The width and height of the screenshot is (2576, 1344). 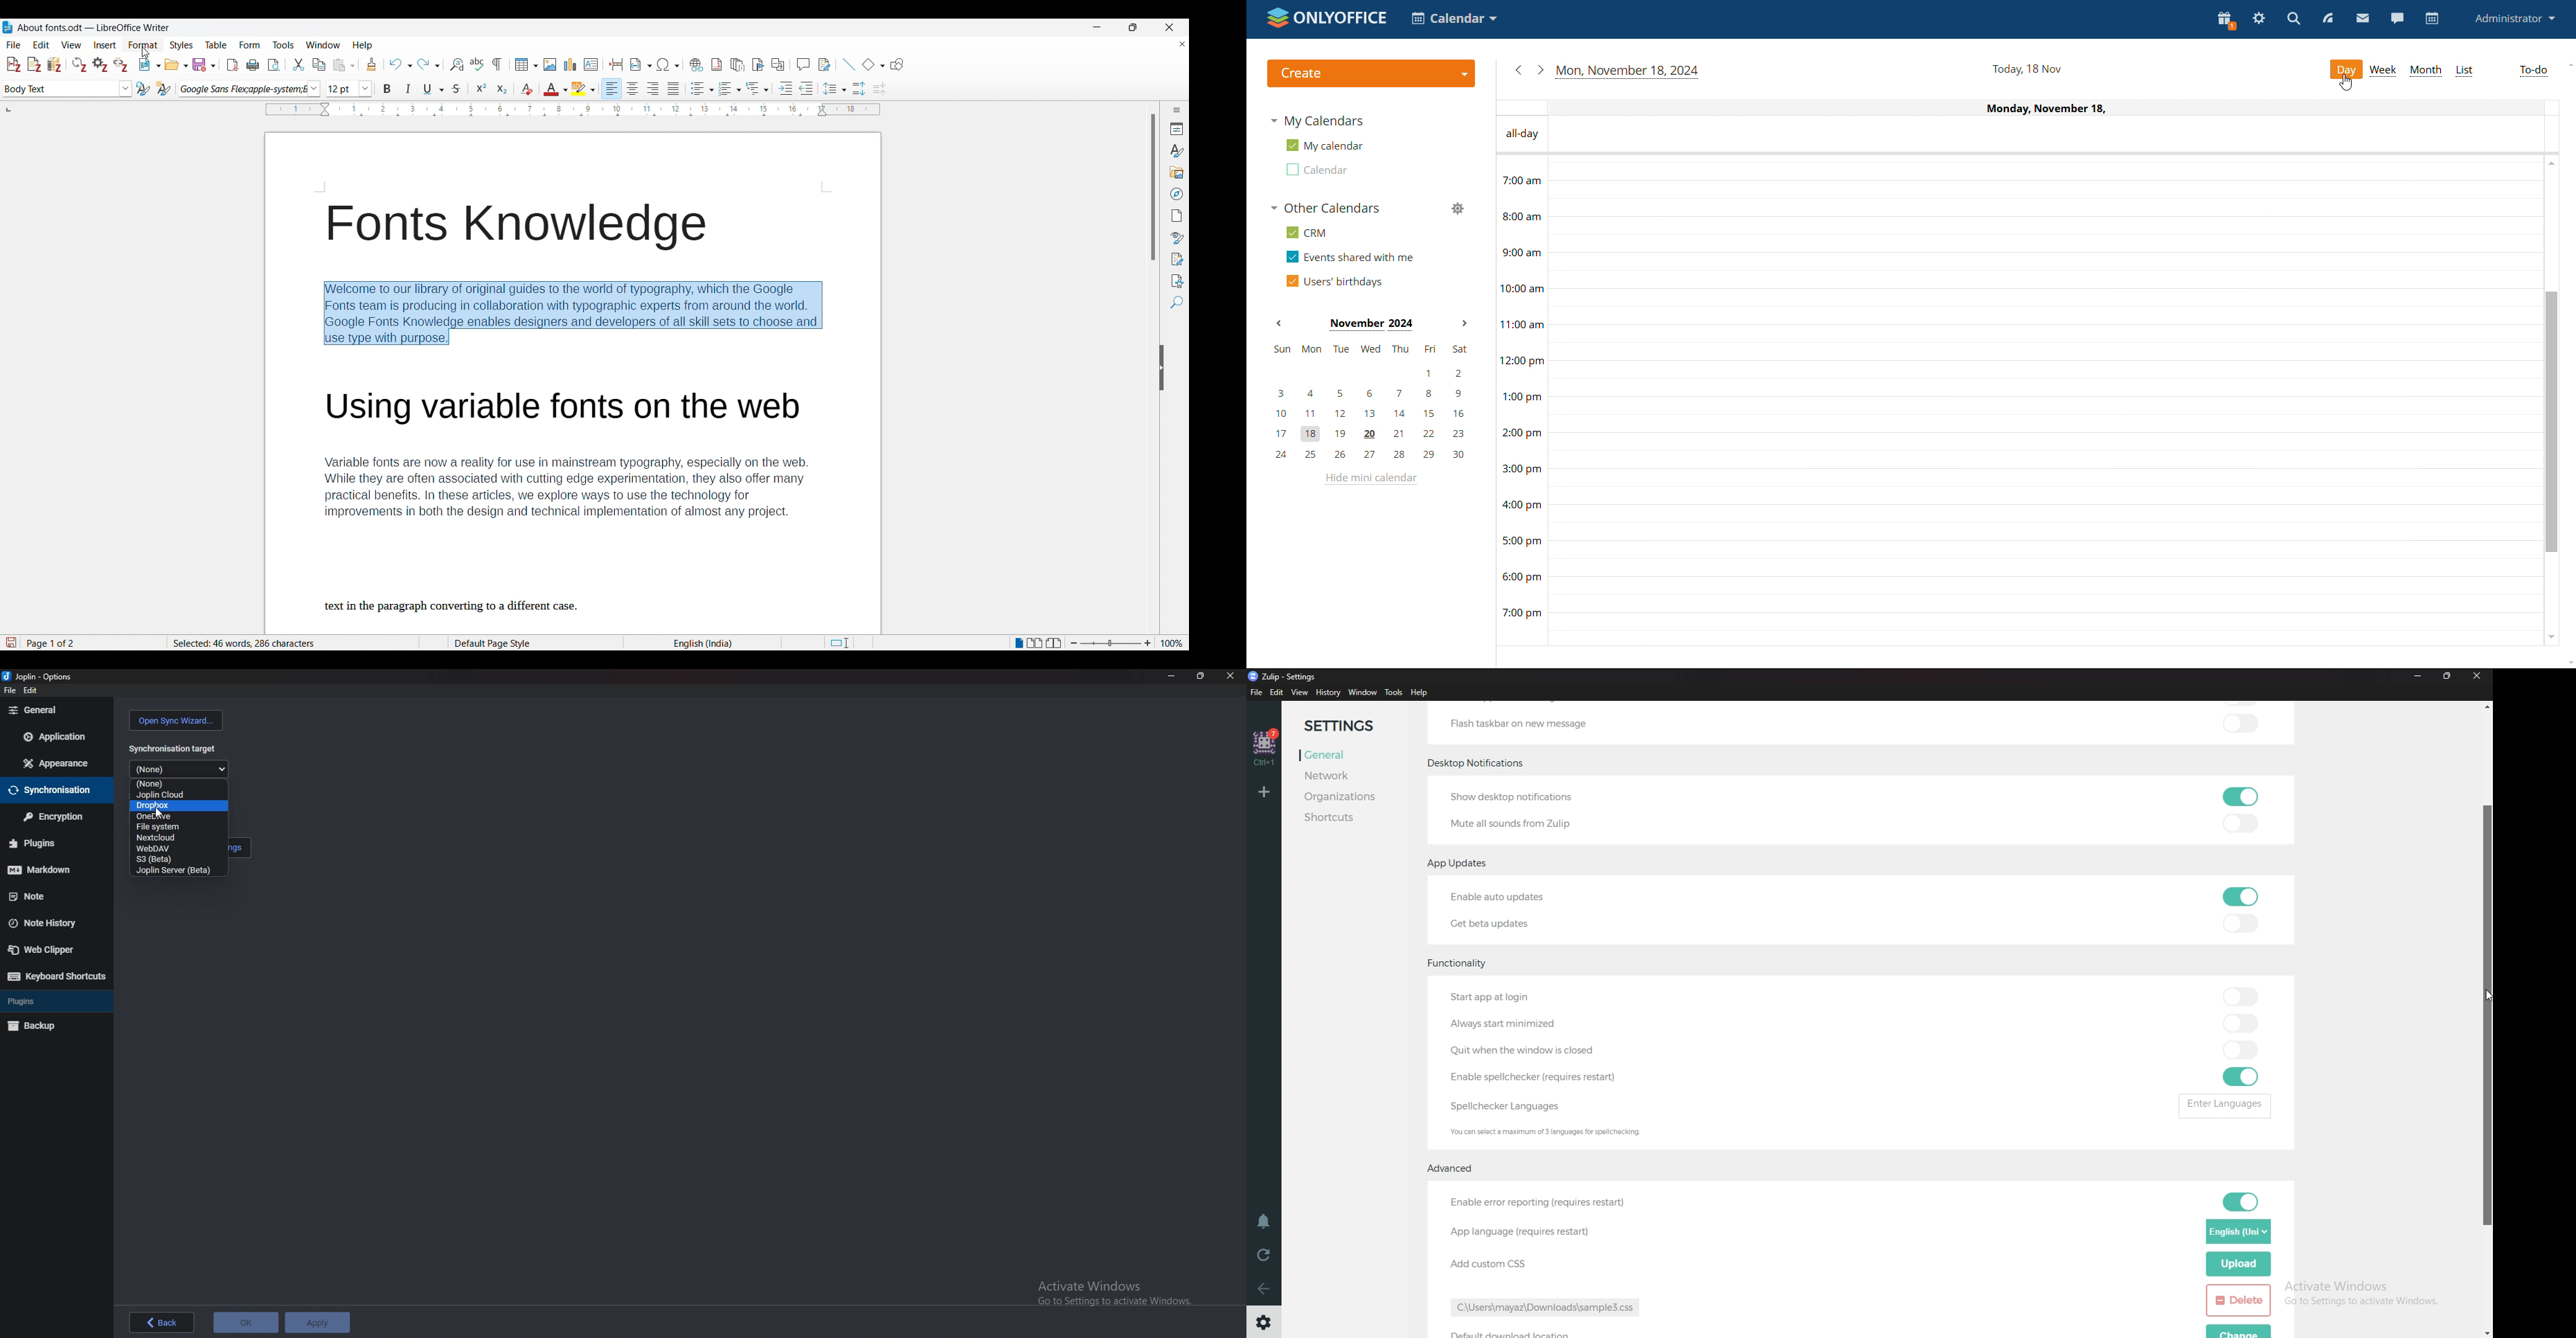 I want to click on encryption, so click(x=57, y=816).